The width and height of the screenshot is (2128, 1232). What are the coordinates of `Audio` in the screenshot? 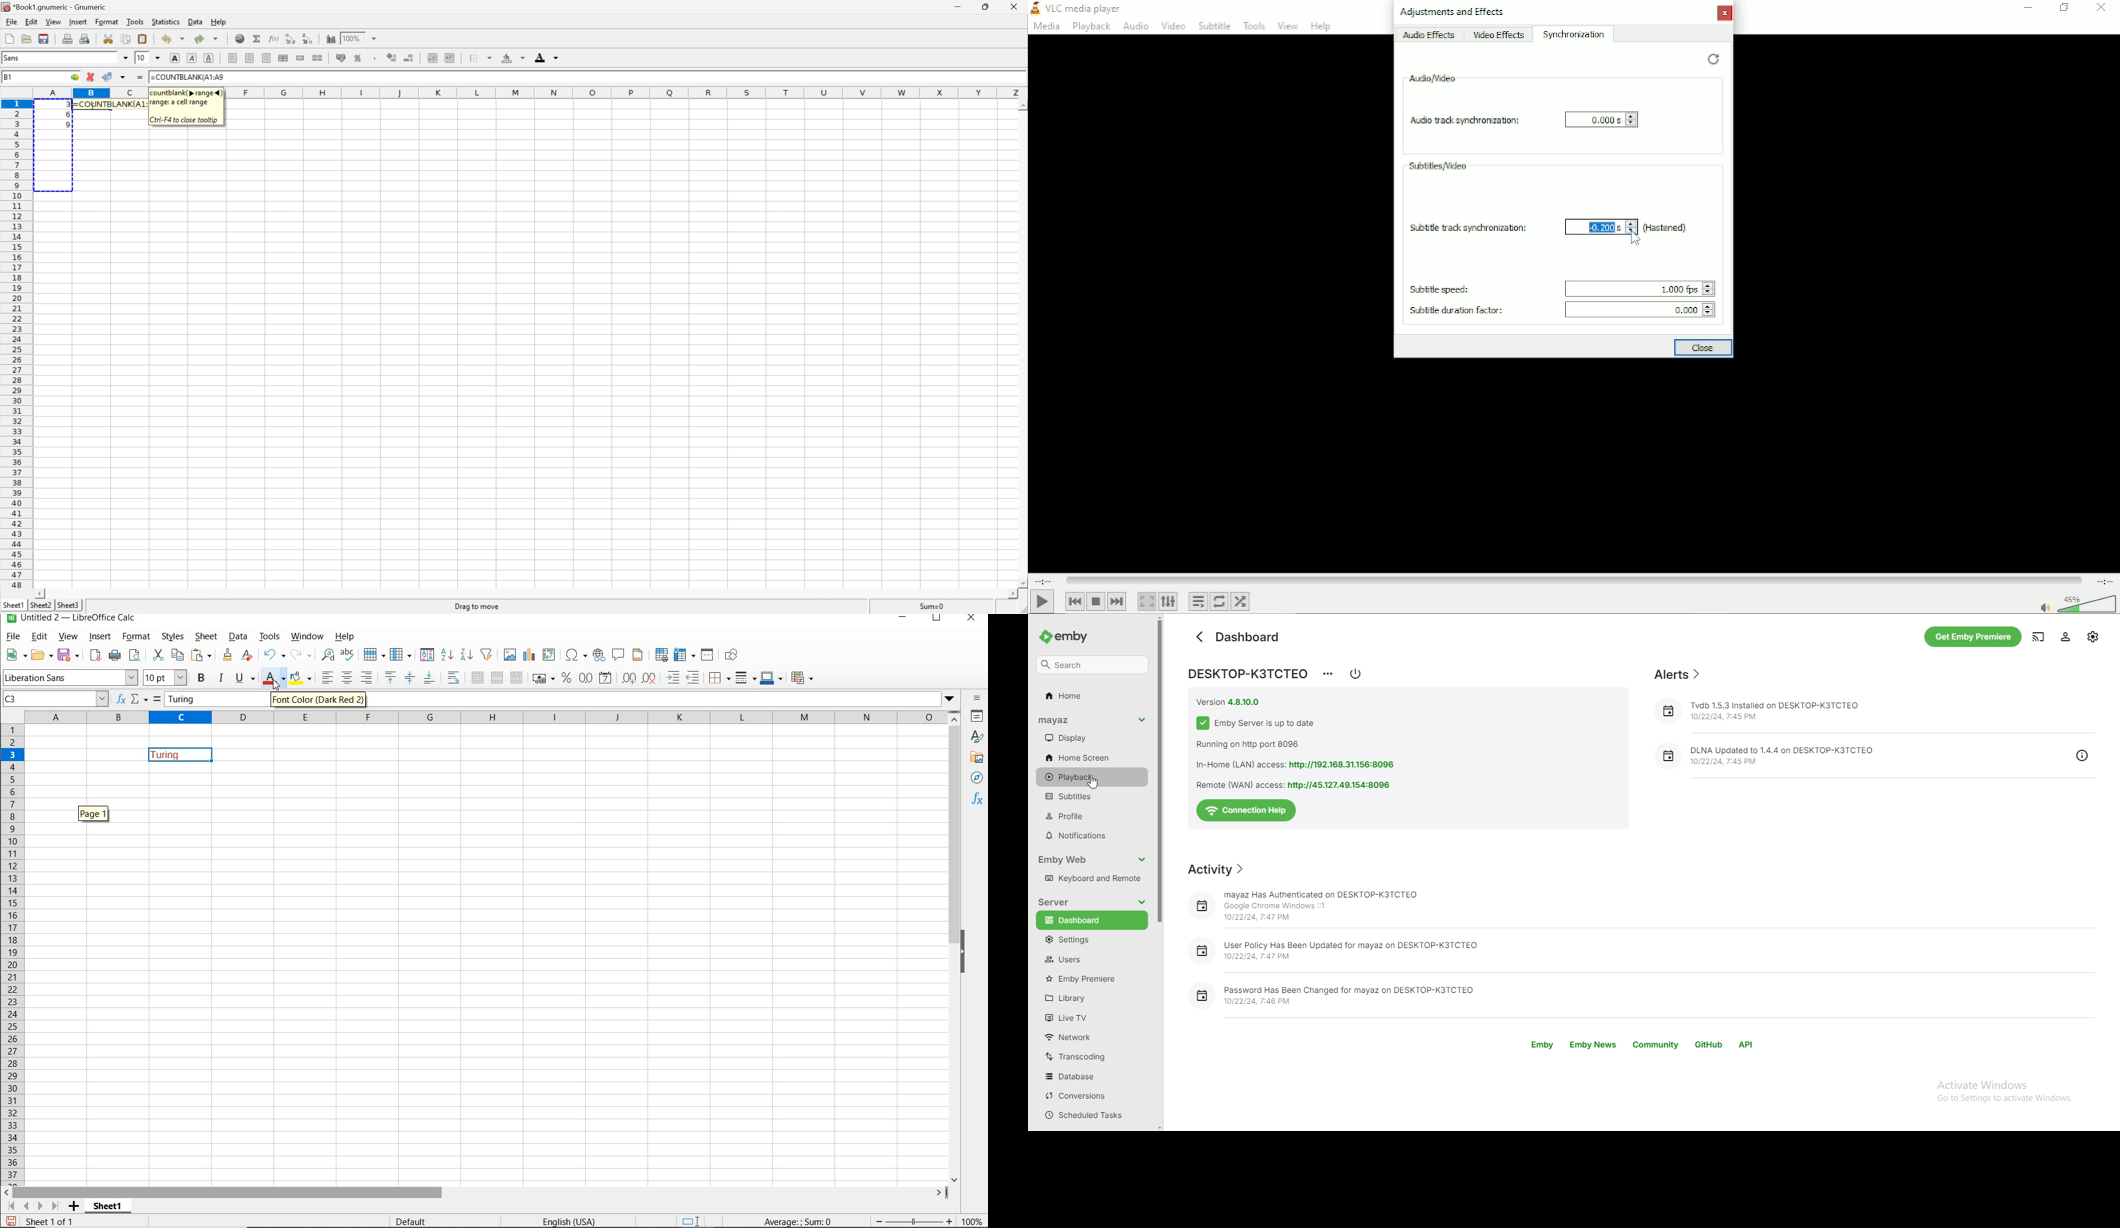 It's located at (1133, 27).